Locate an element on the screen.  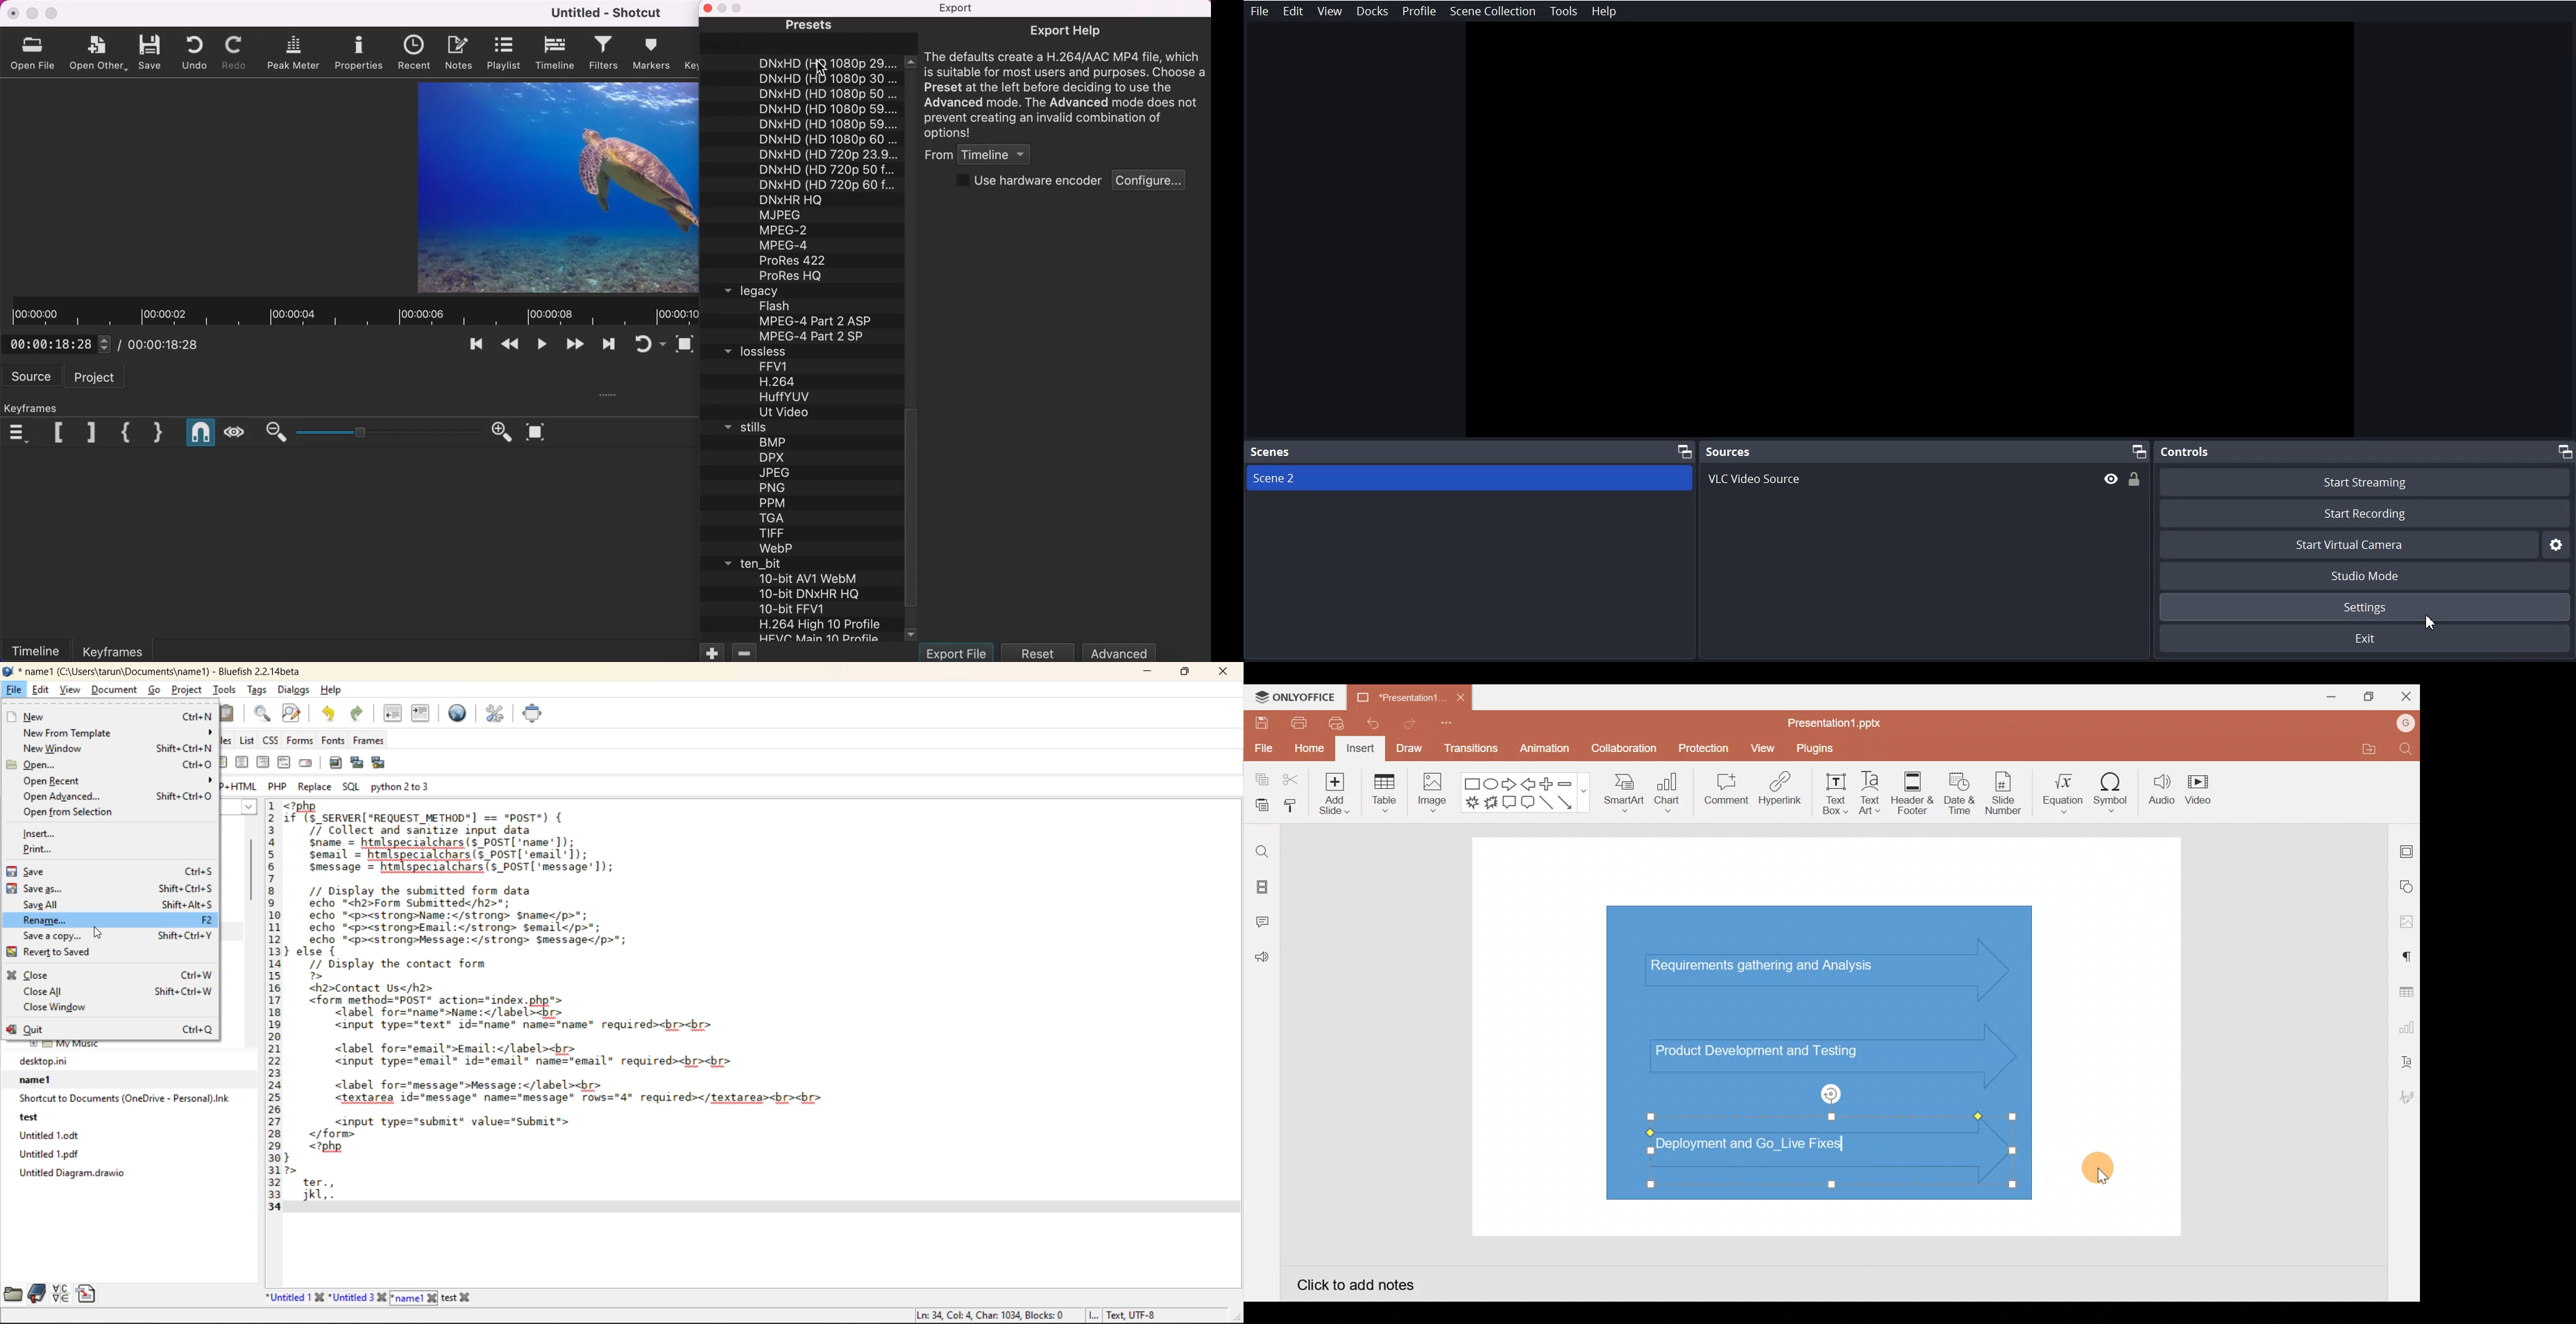
fonts  is located at coordinates (332, 740).